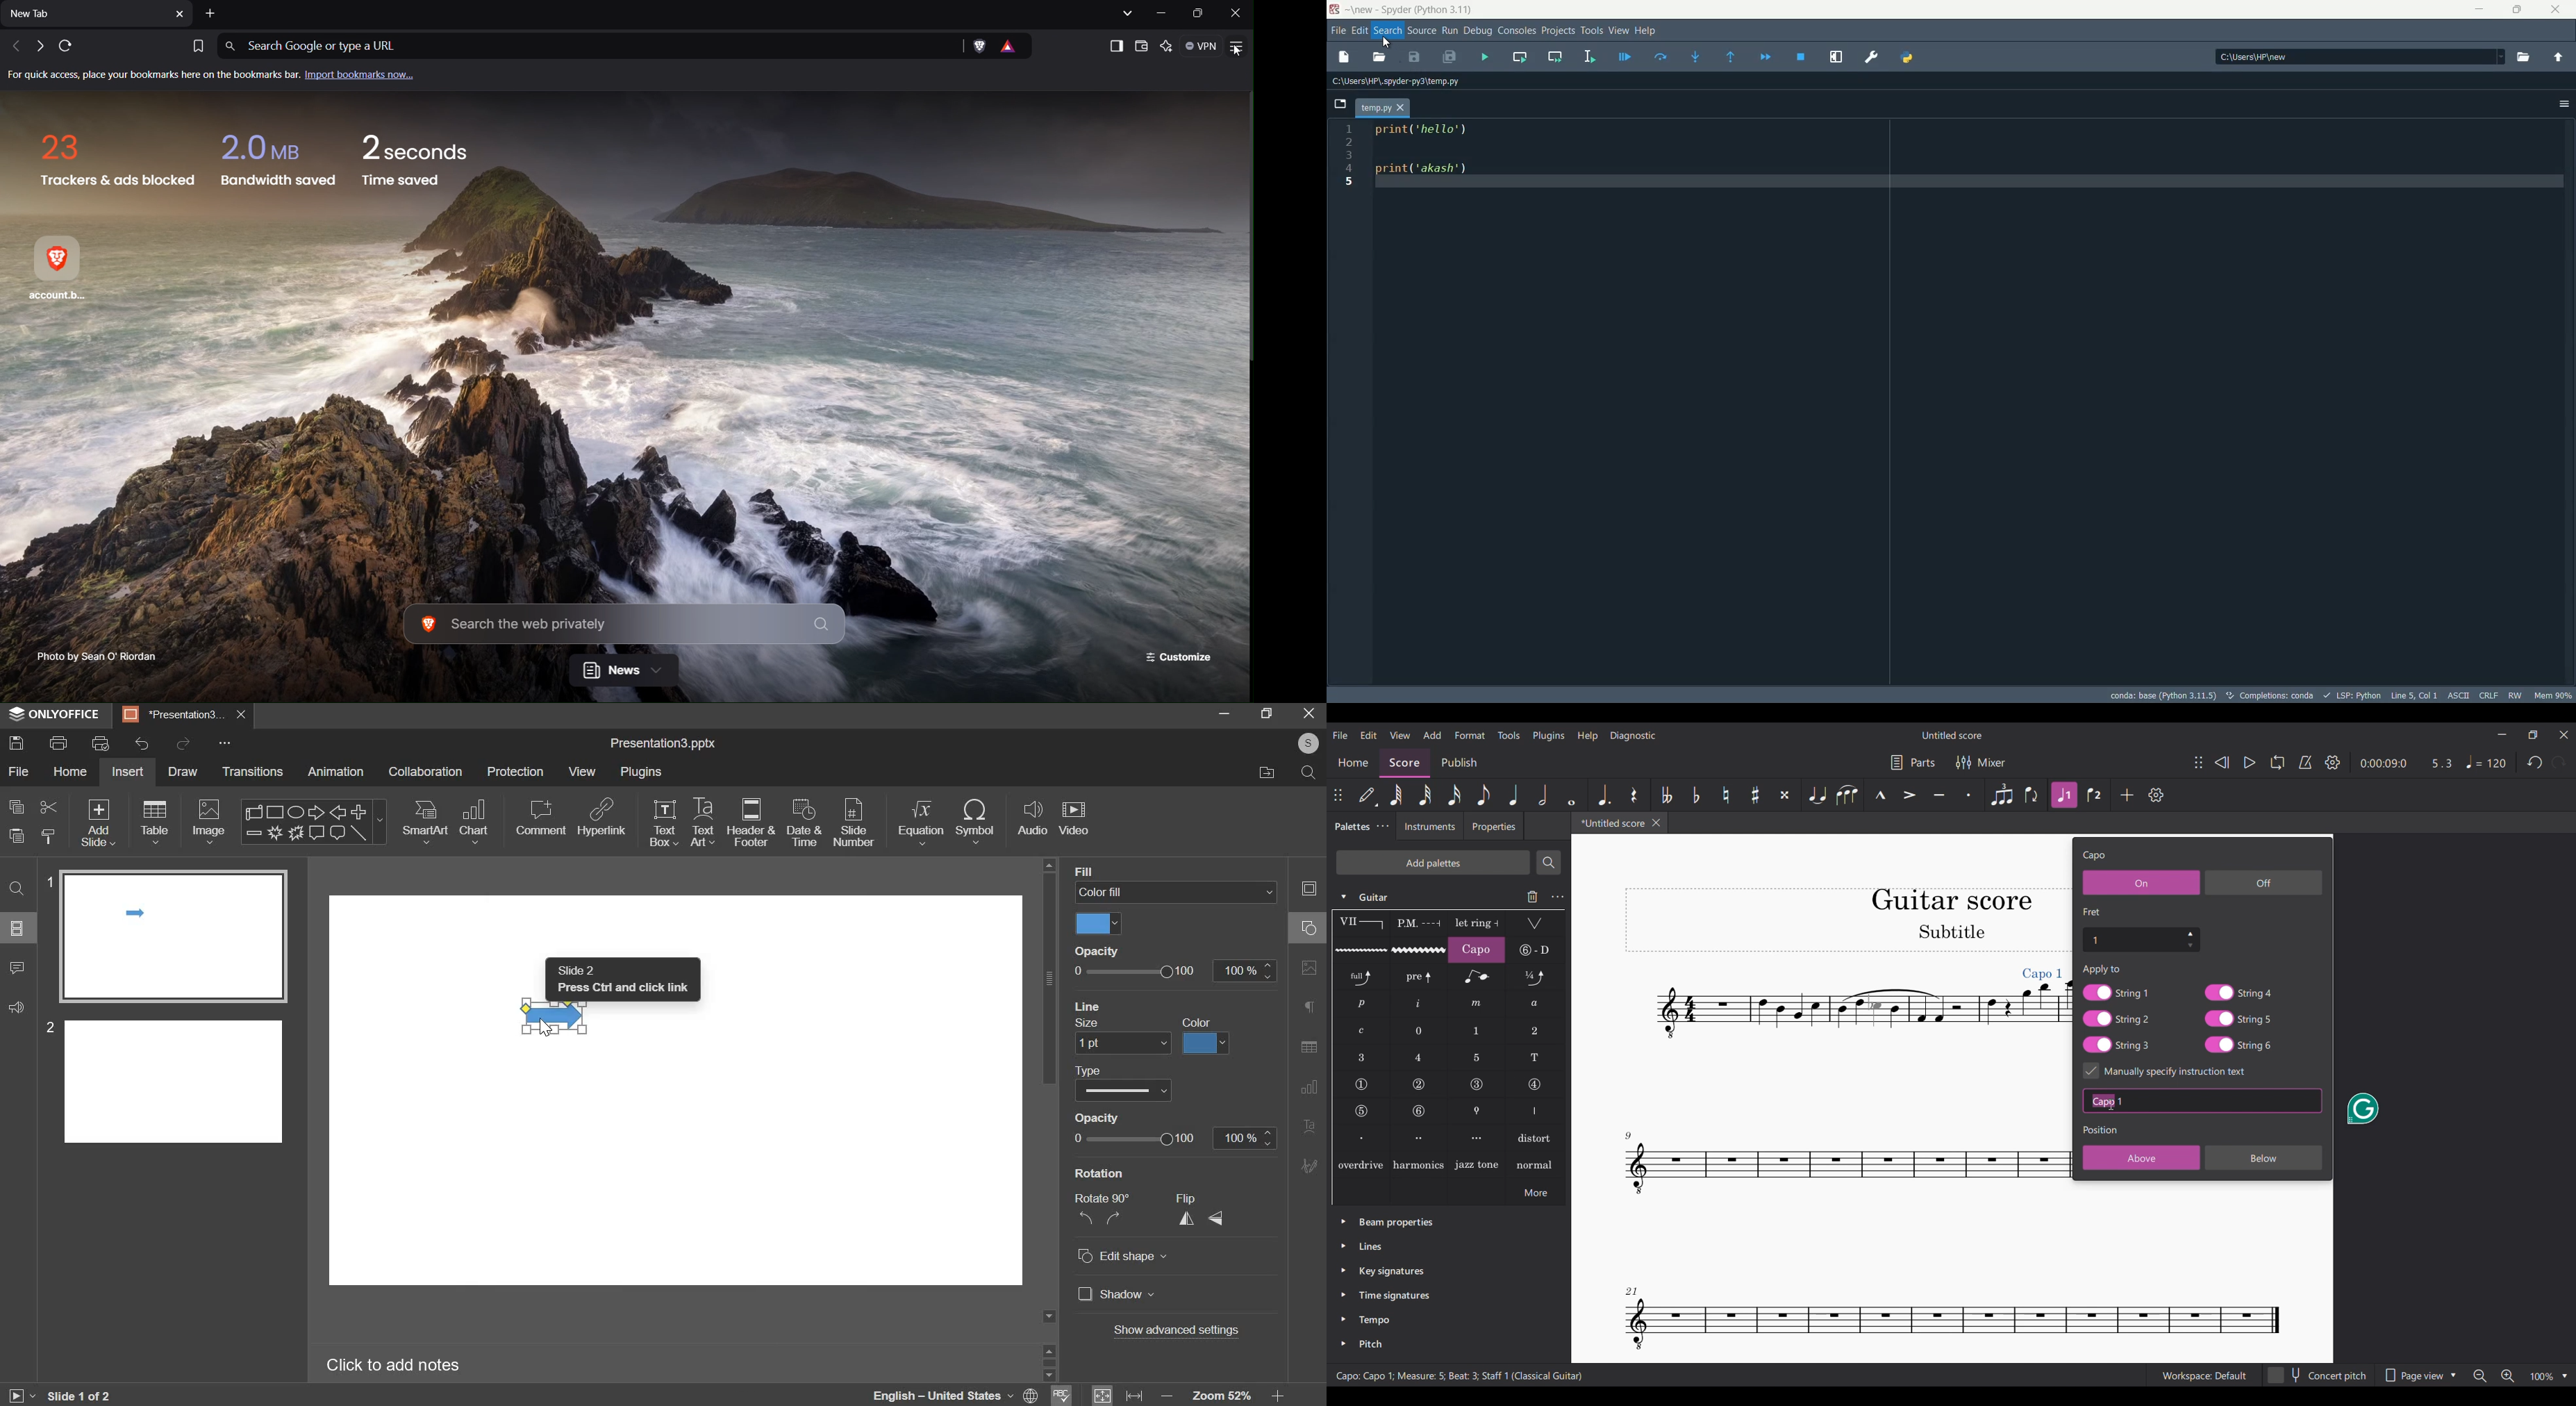 The width and height of the screenshot is (2576, 1428). I want to click on view menu, so click(1618, 31).